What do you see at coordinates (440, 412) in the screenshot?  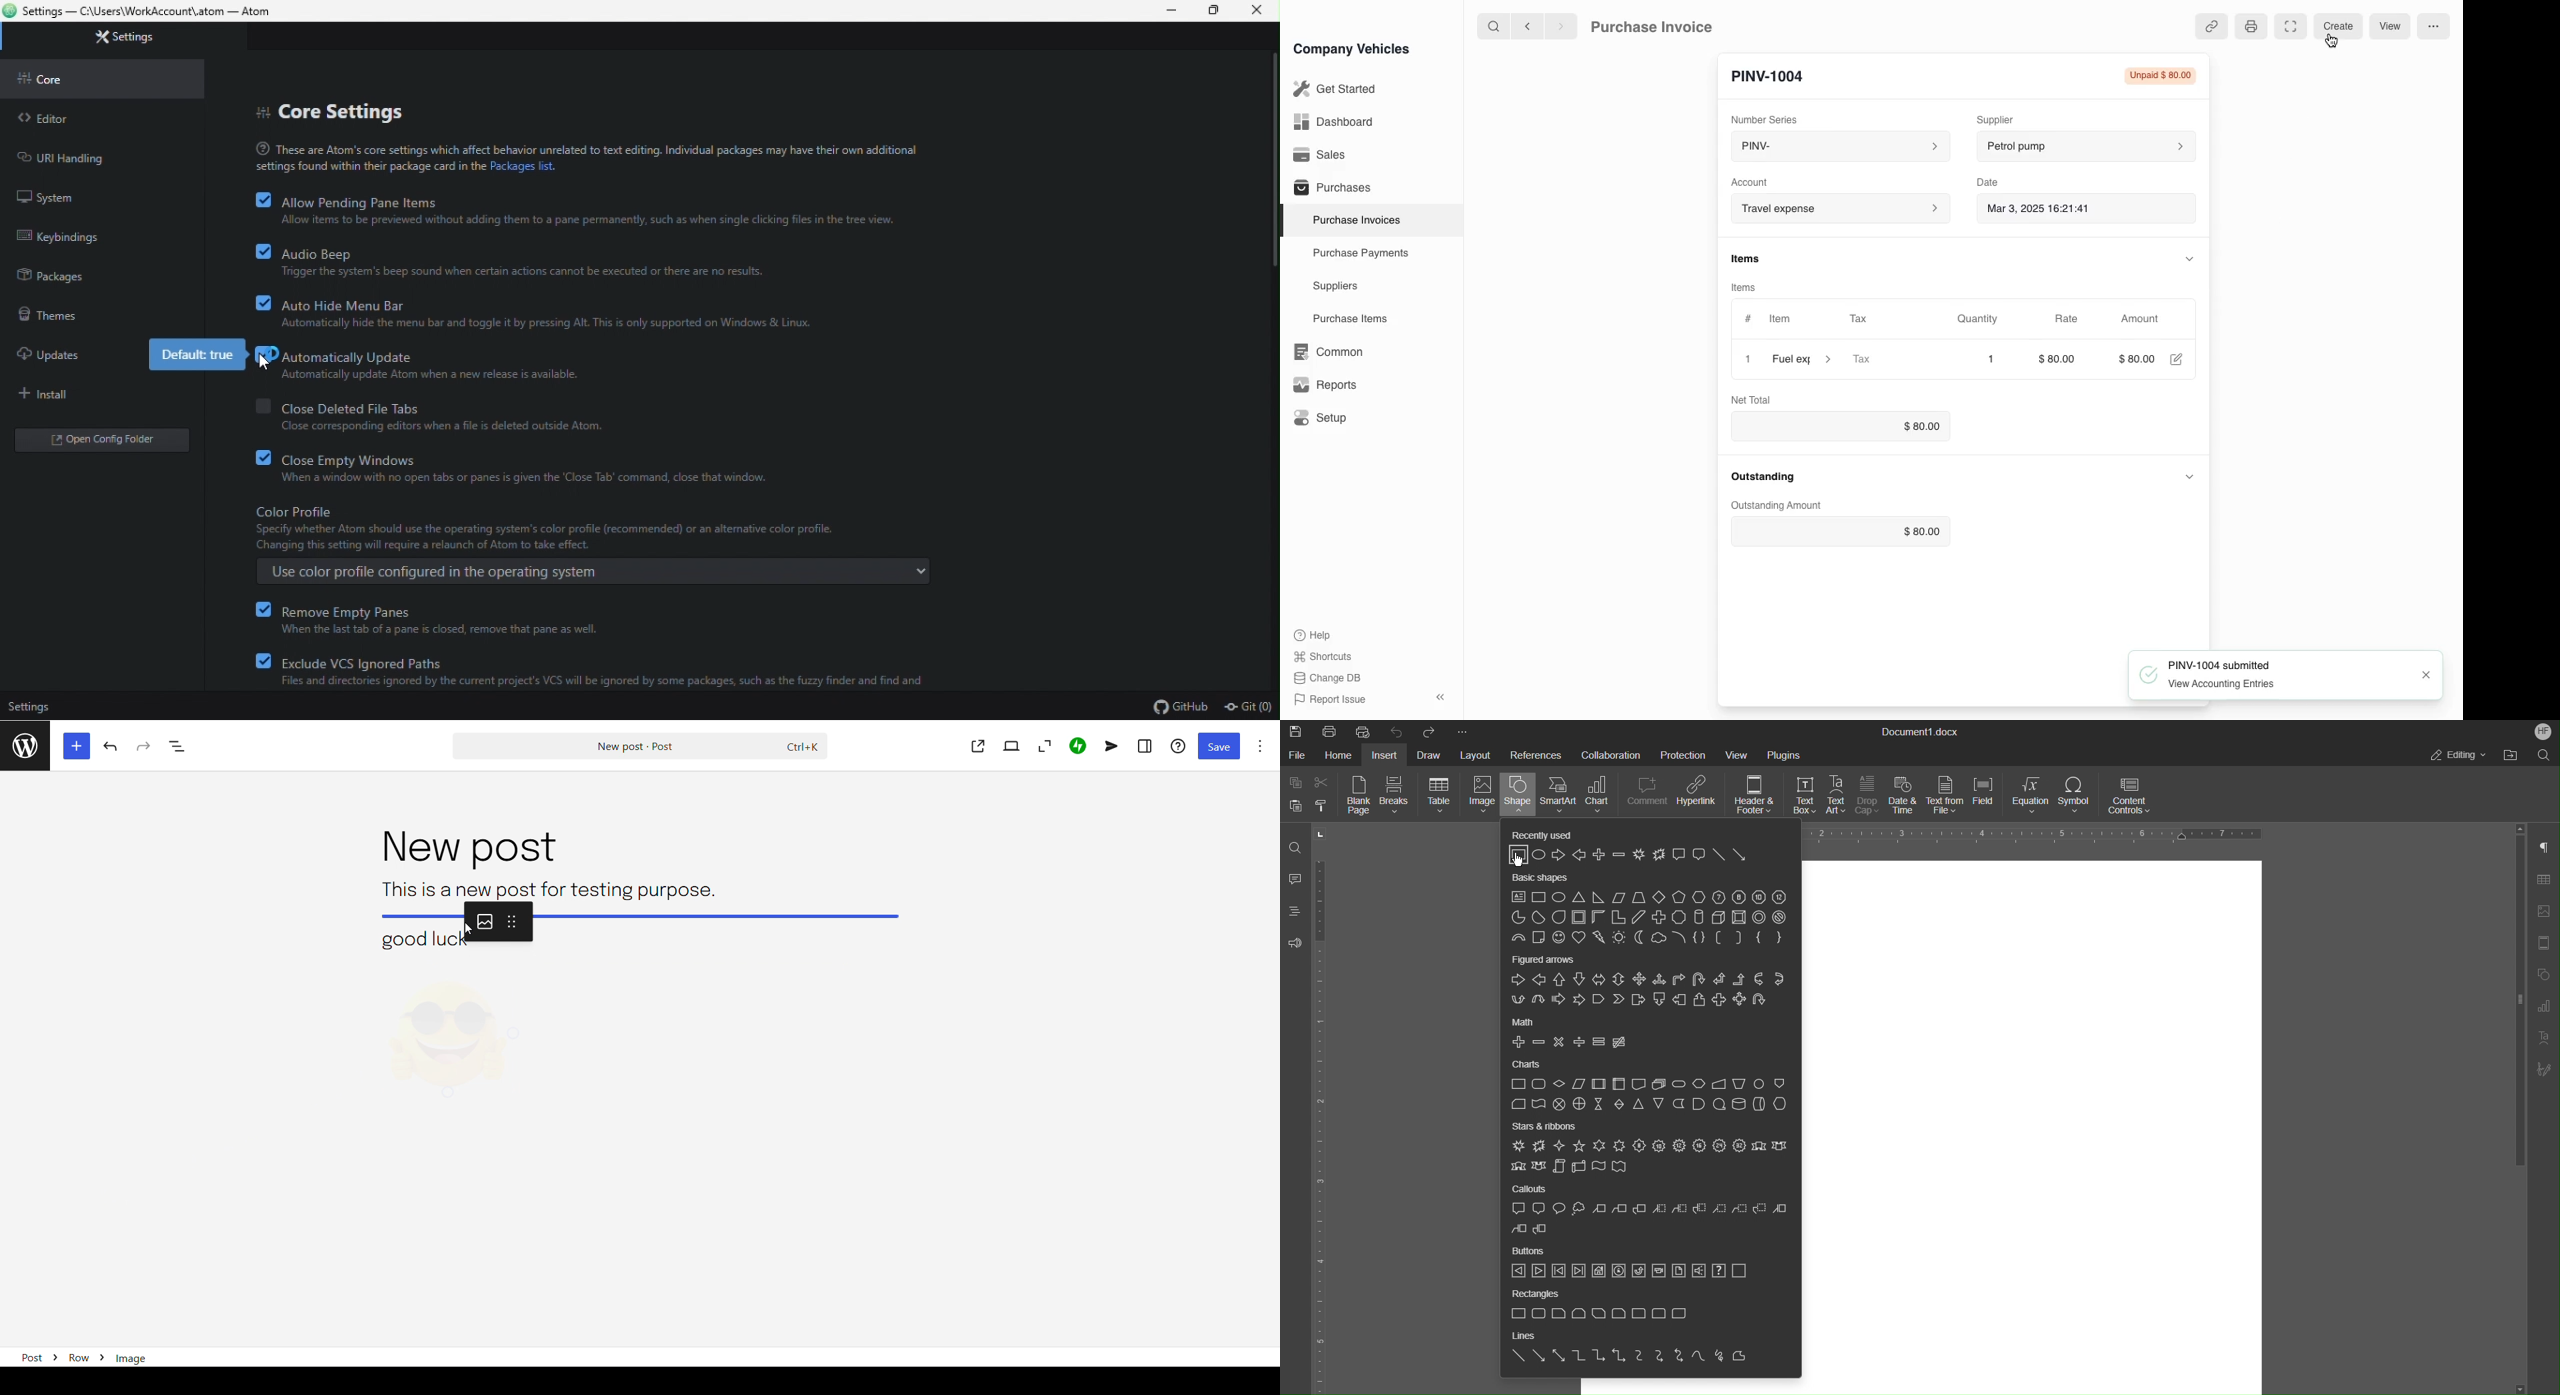 I see `close deleted file tabs` at bounding box center [440, 412].